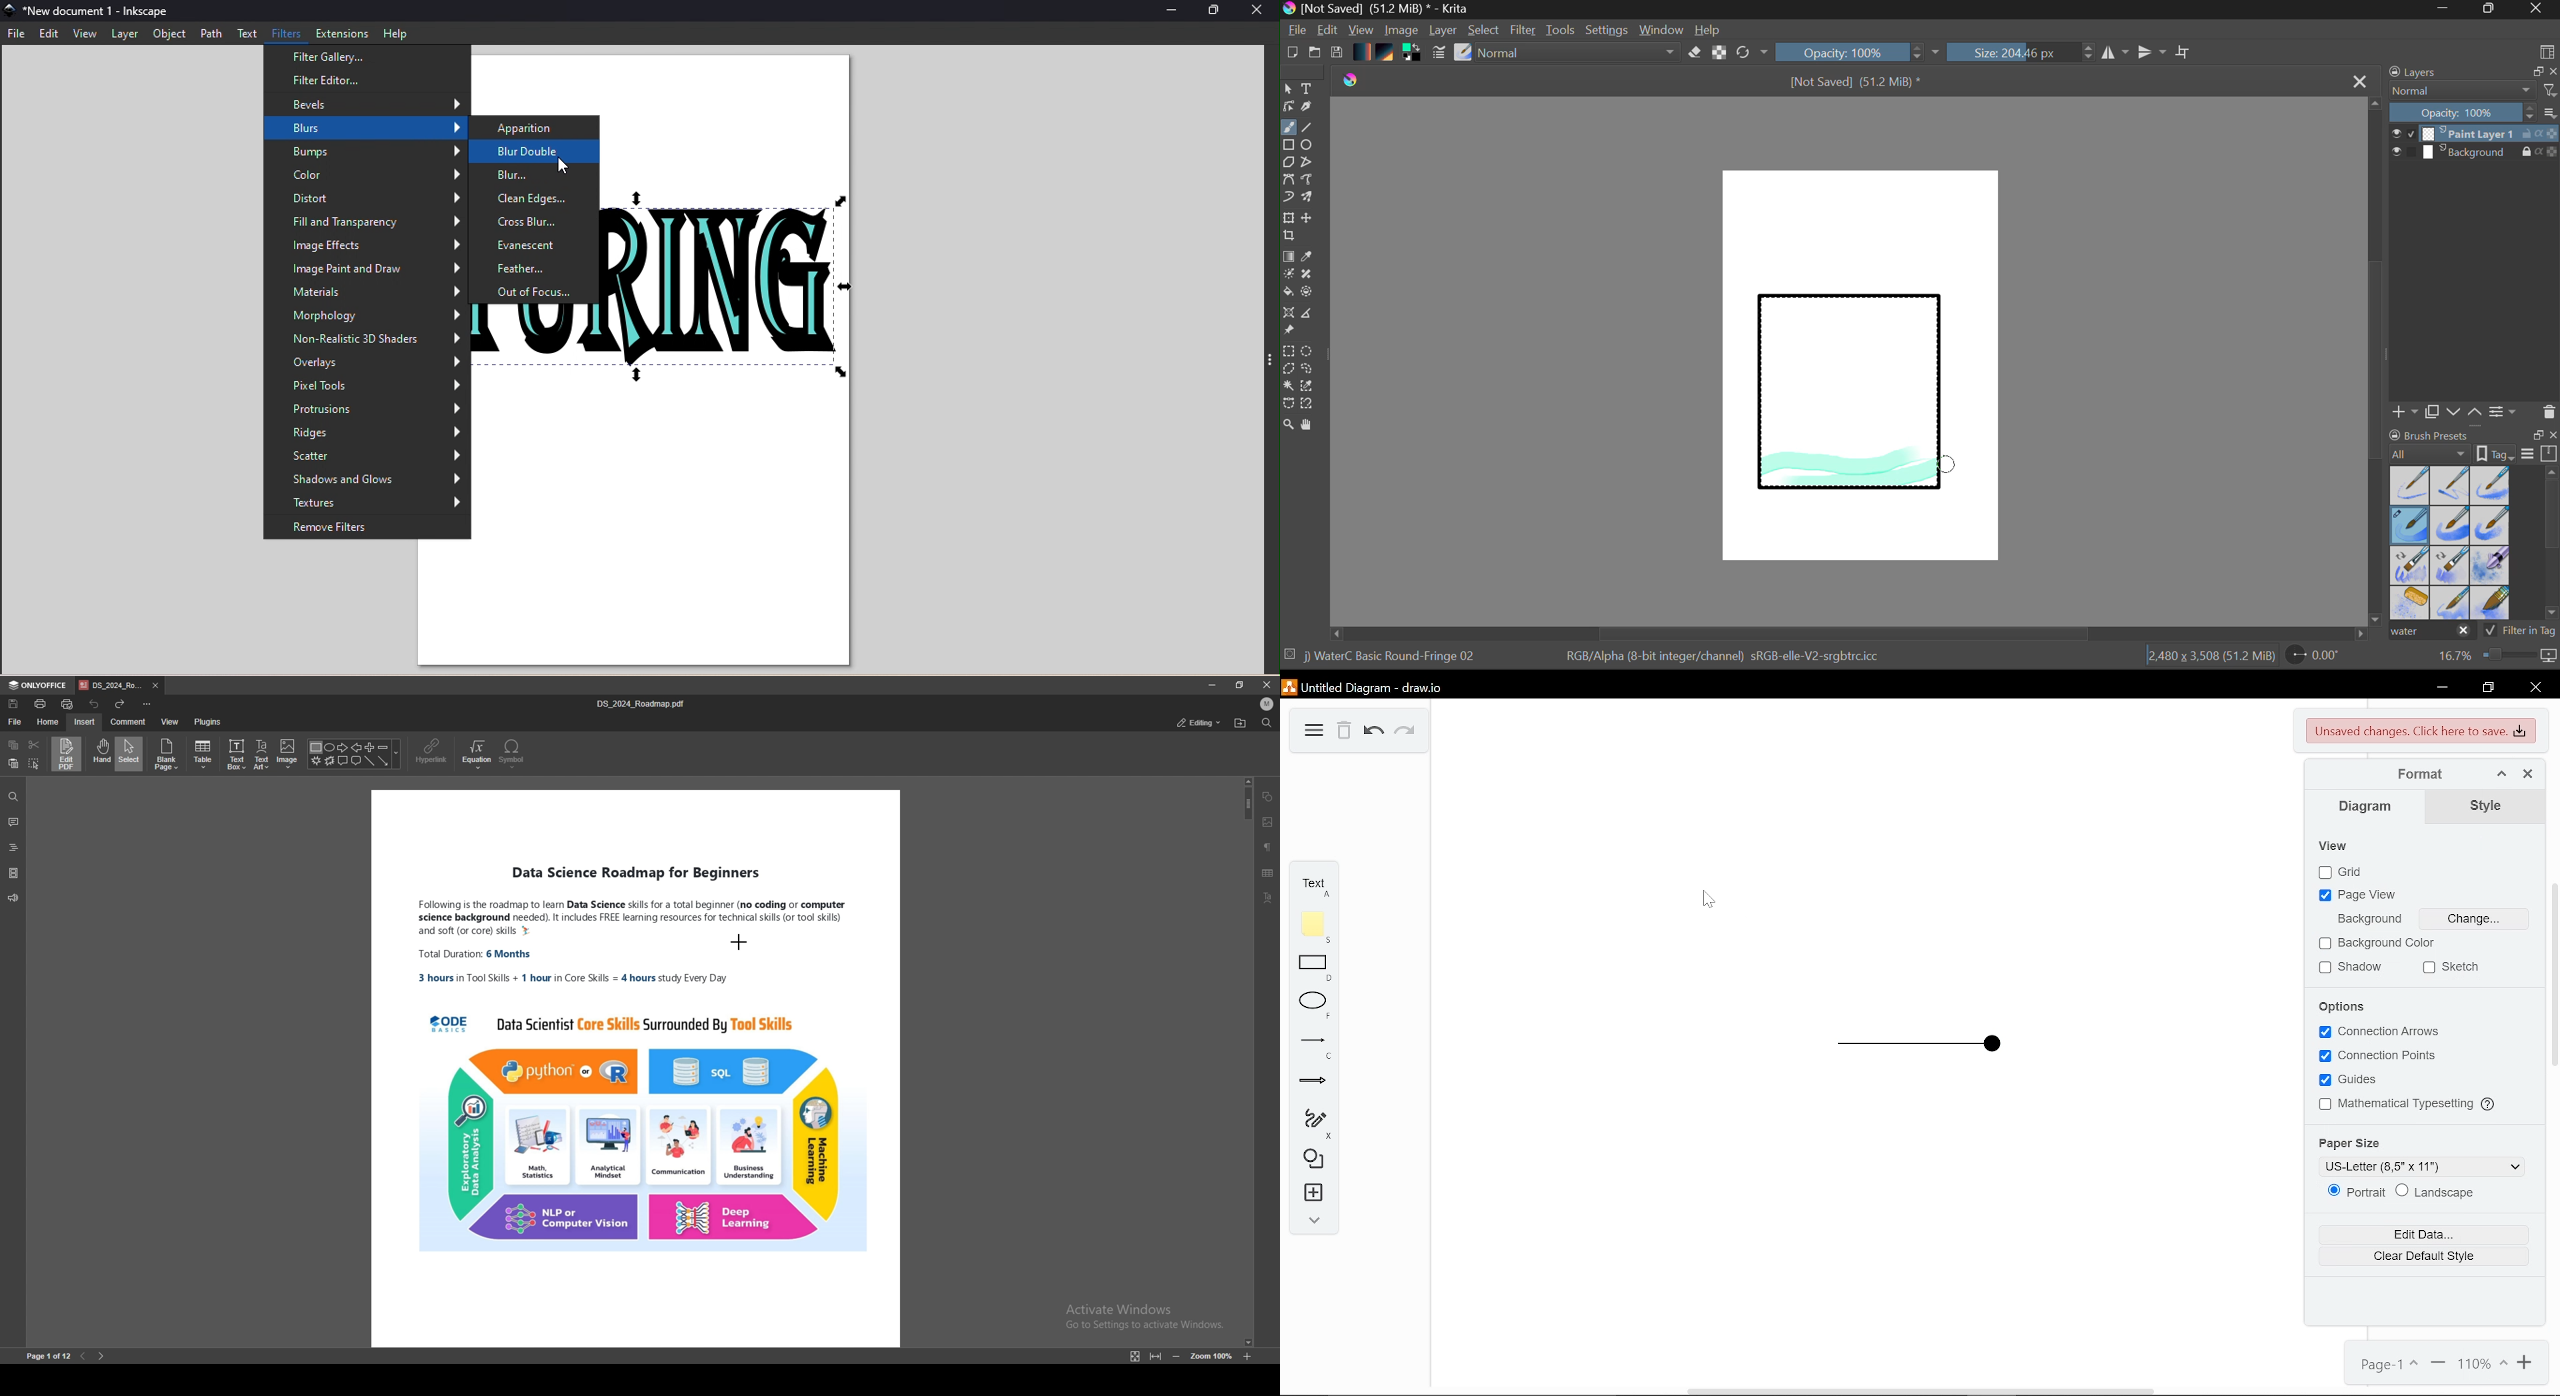  Describe the element at coordinates (1315, 1007) in the screenshot. I see `Ellipse` at that location.